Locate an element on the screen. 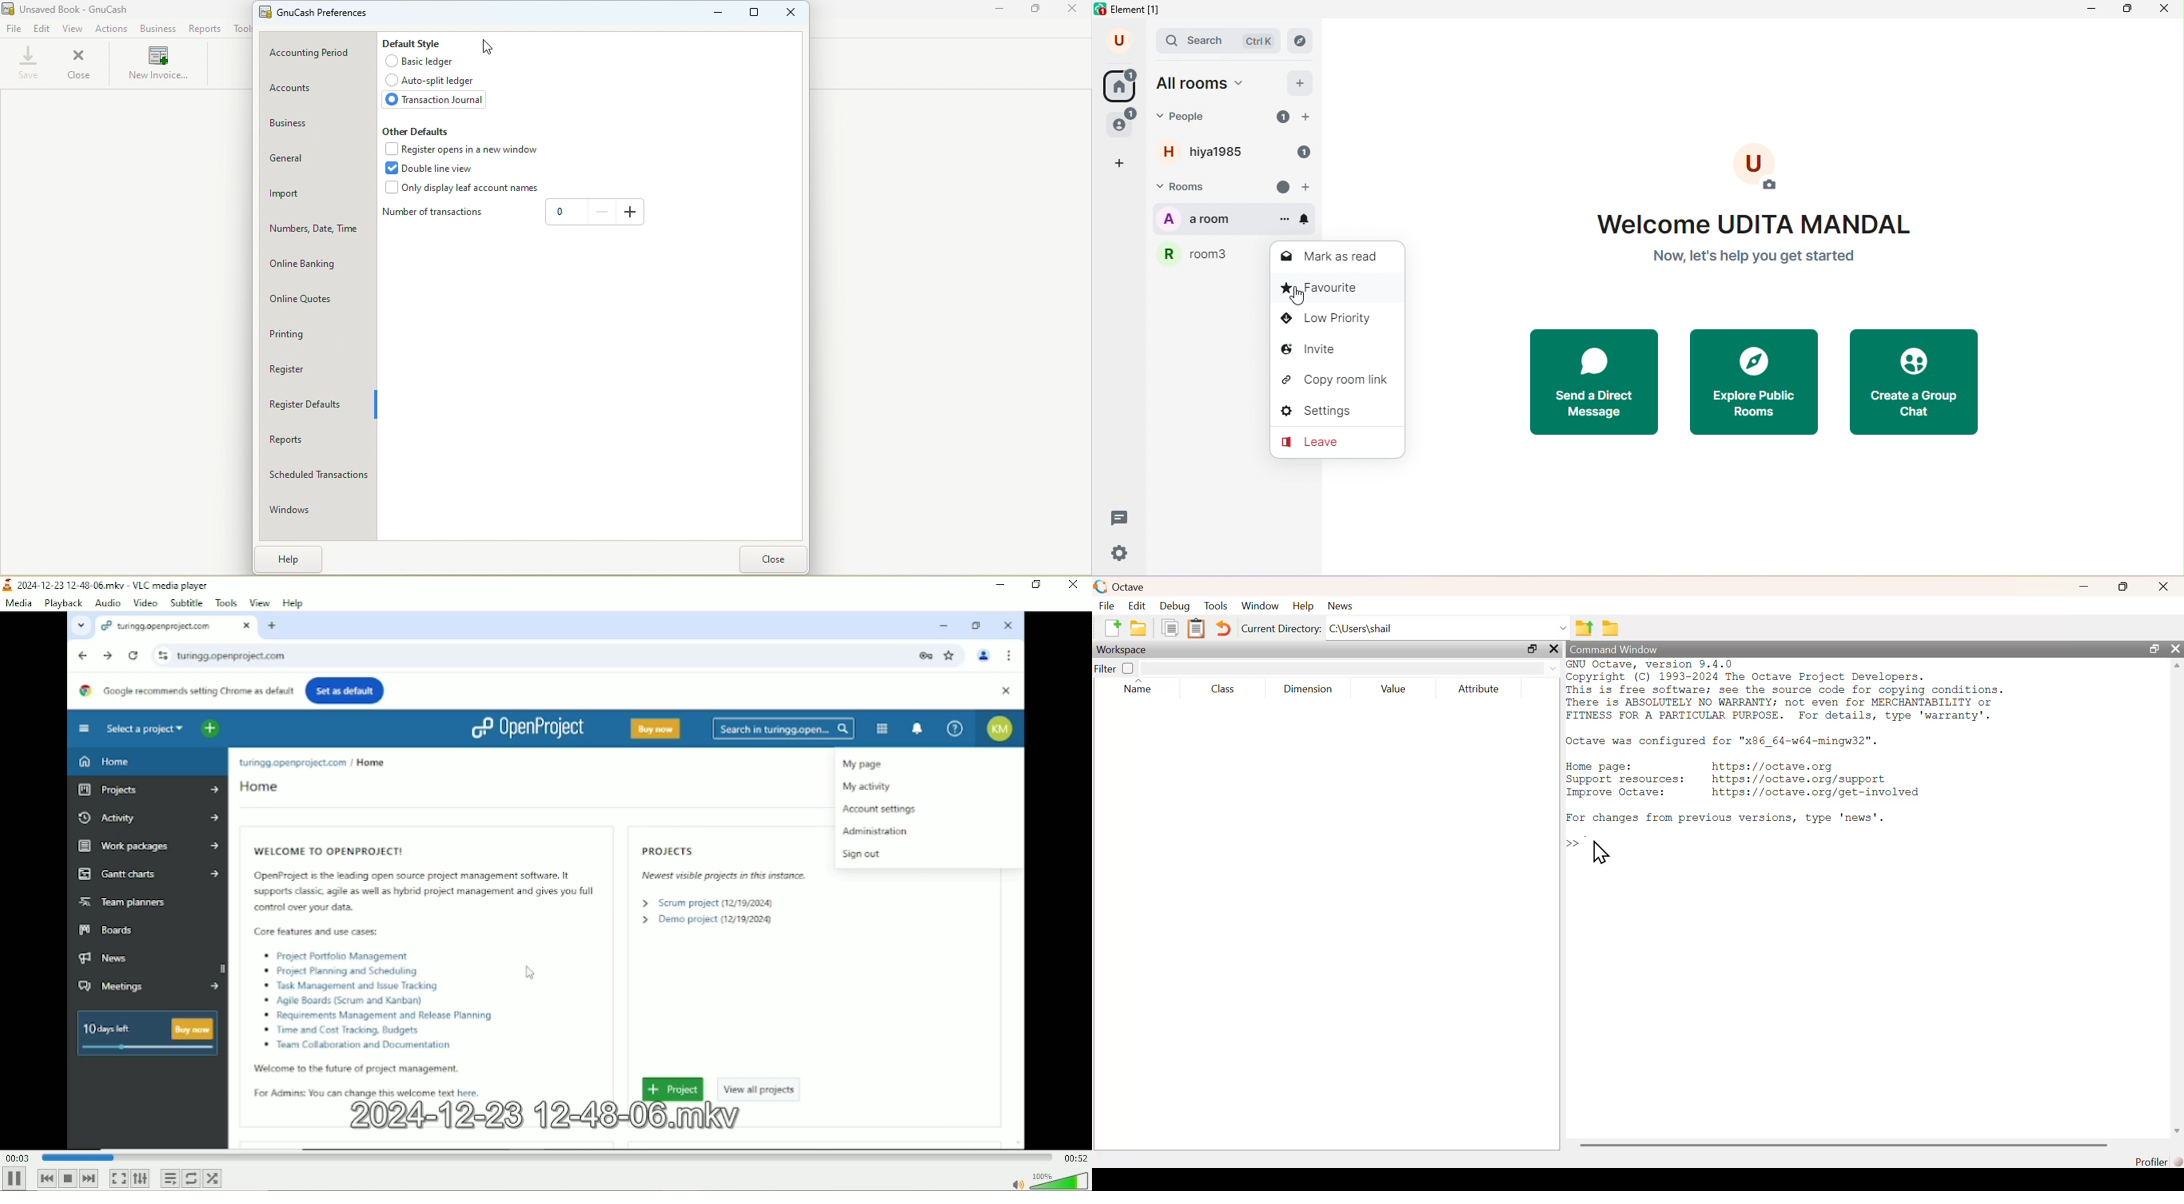 The height and width of the screenshot is (1204, 2184). one directory up is located at coordinates (1584, 626).